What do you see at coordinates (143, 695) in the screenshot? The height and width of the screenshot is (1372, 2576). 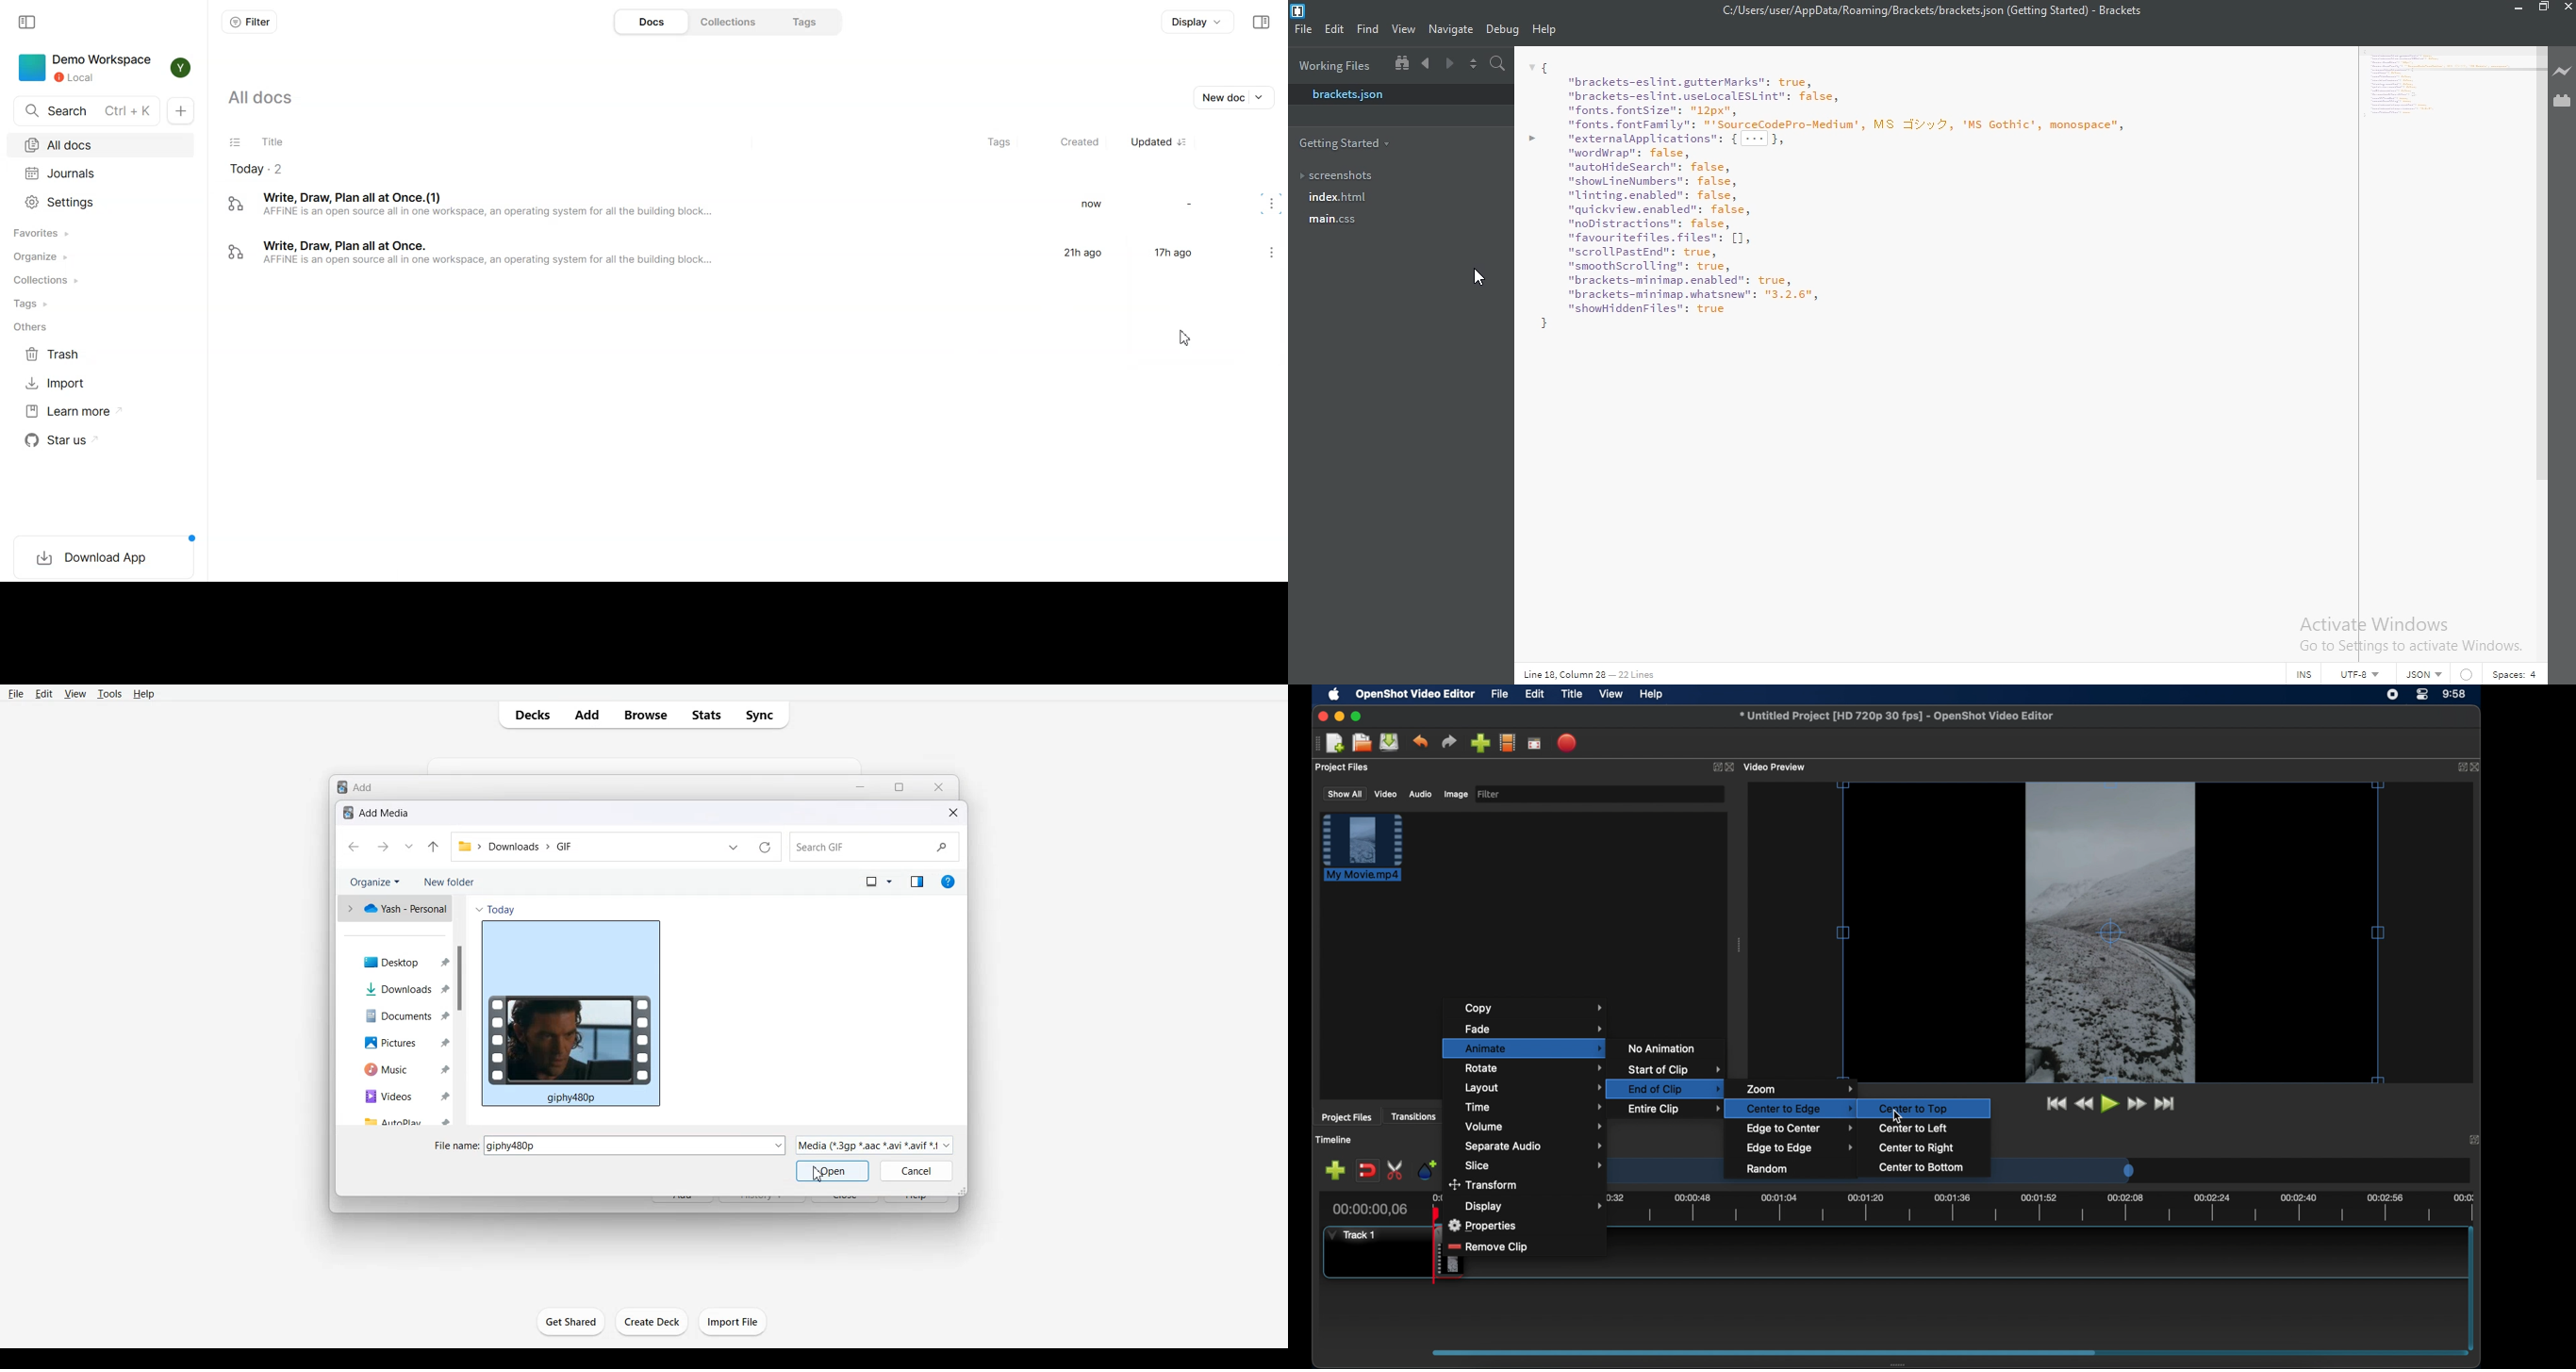 I see `Help` at bounding box center [143, 695].